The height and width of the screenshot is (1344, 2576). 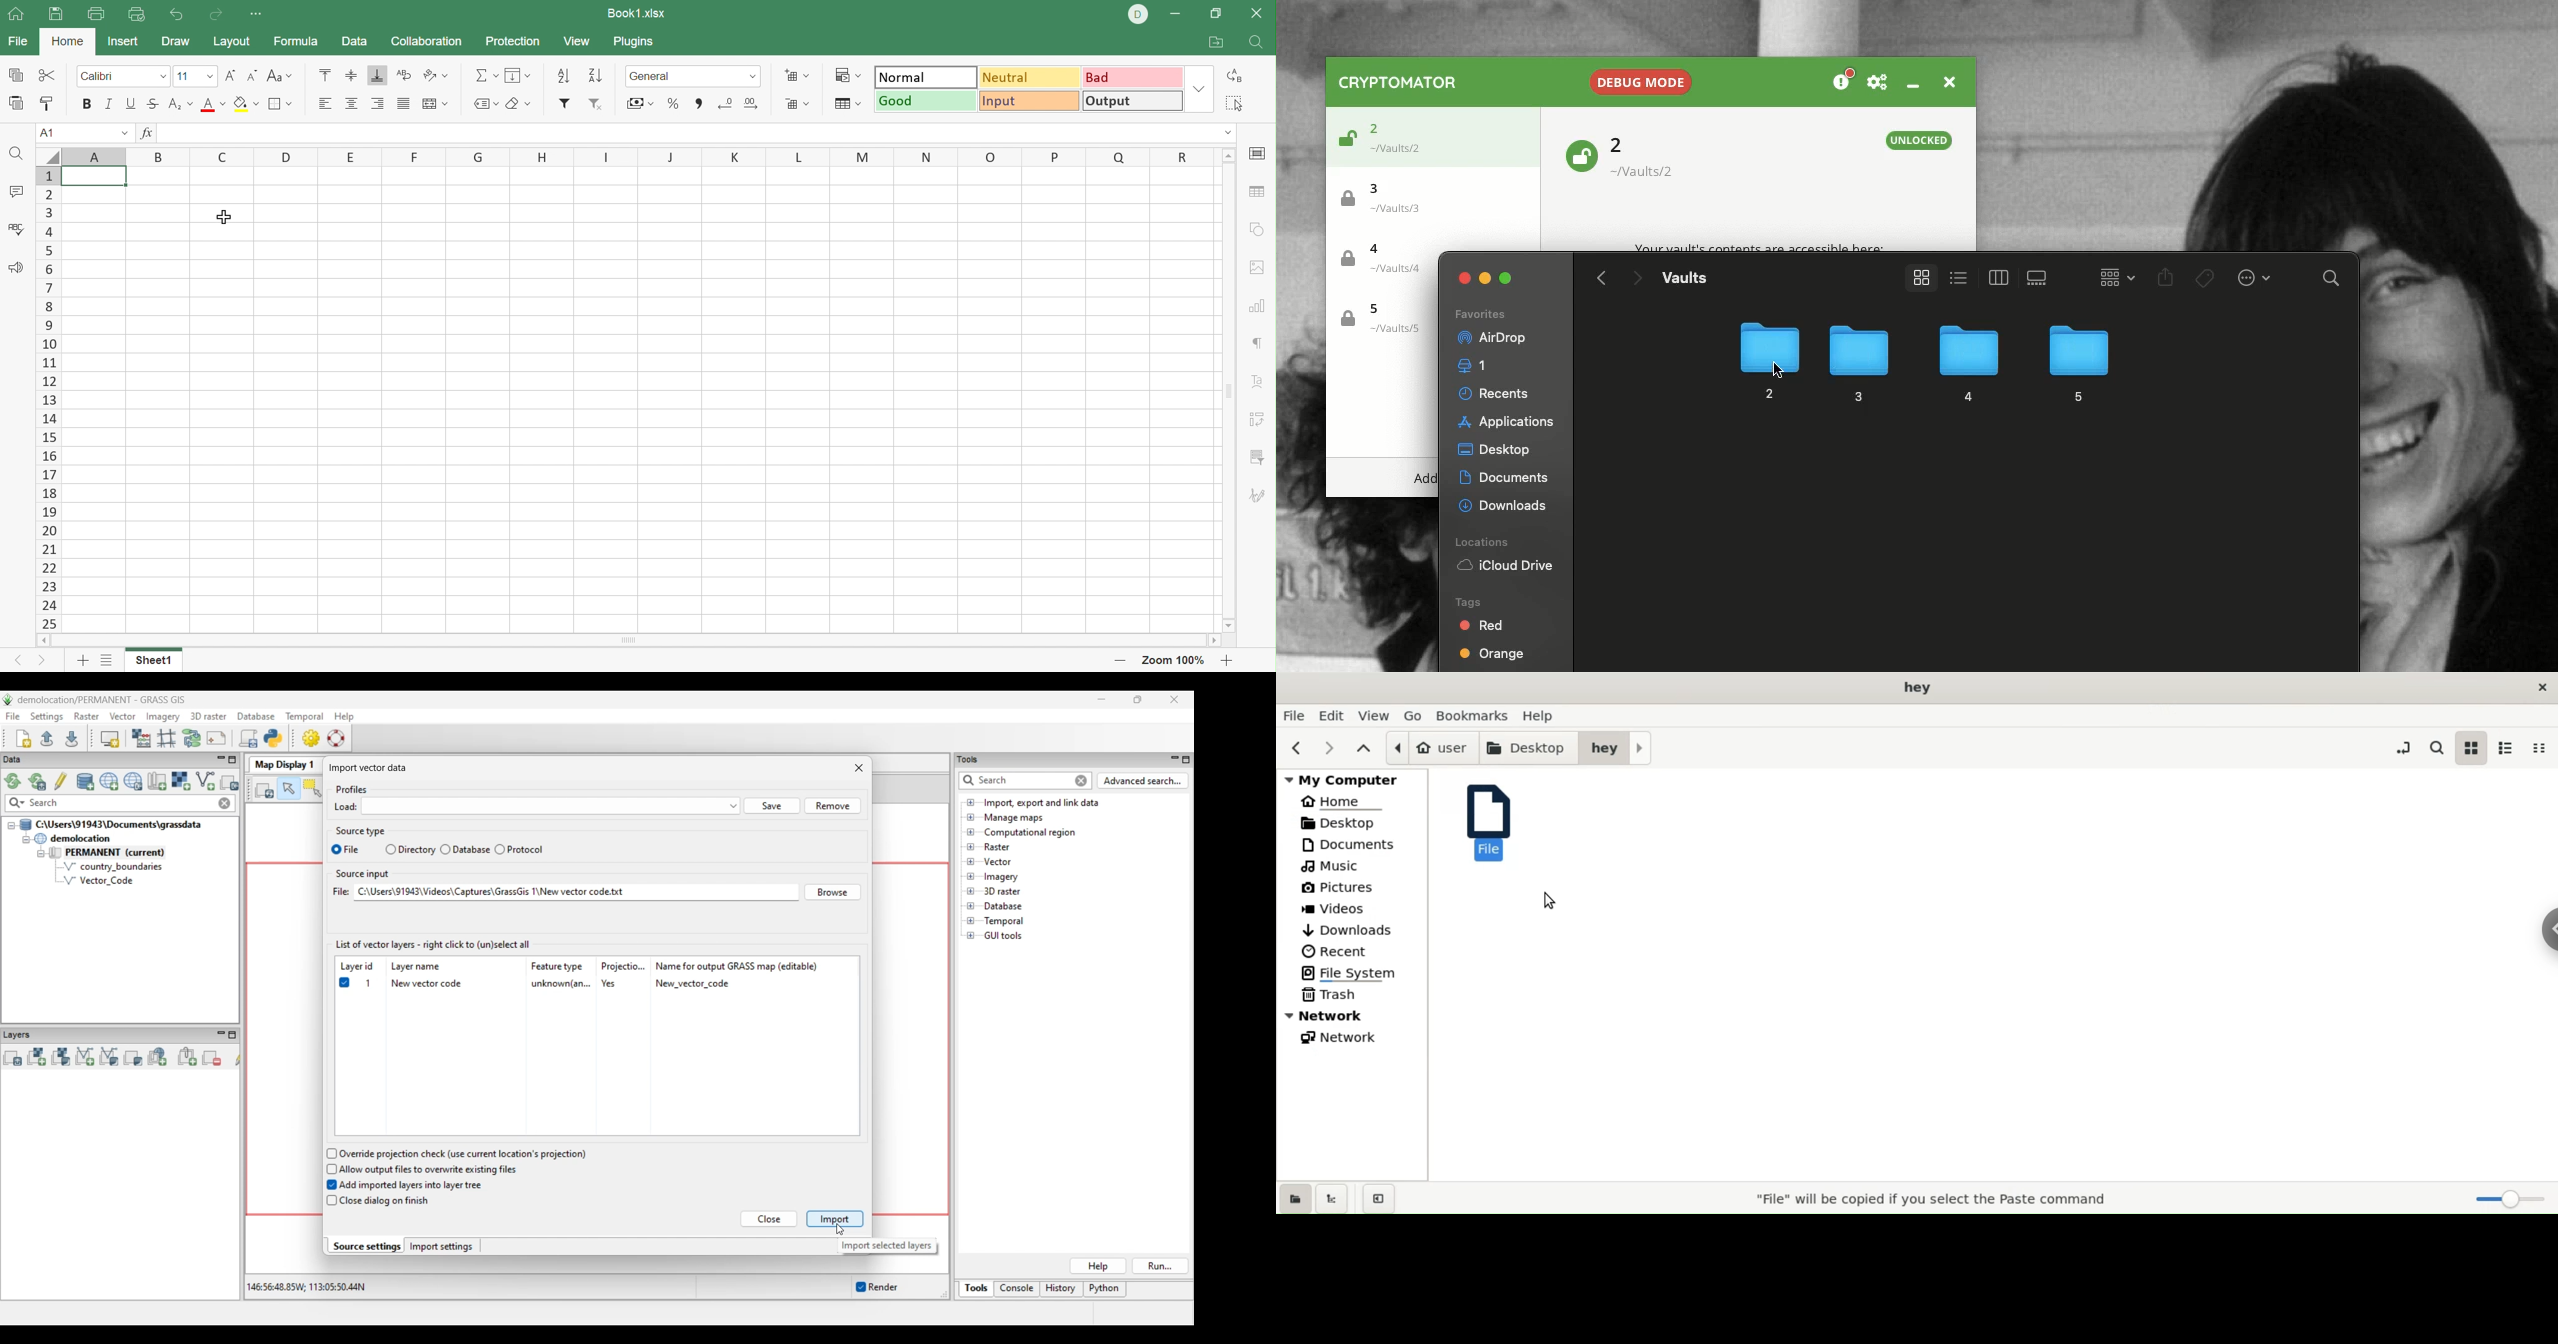 I want to click on Conditional formatting, so click(x=847, y=76).